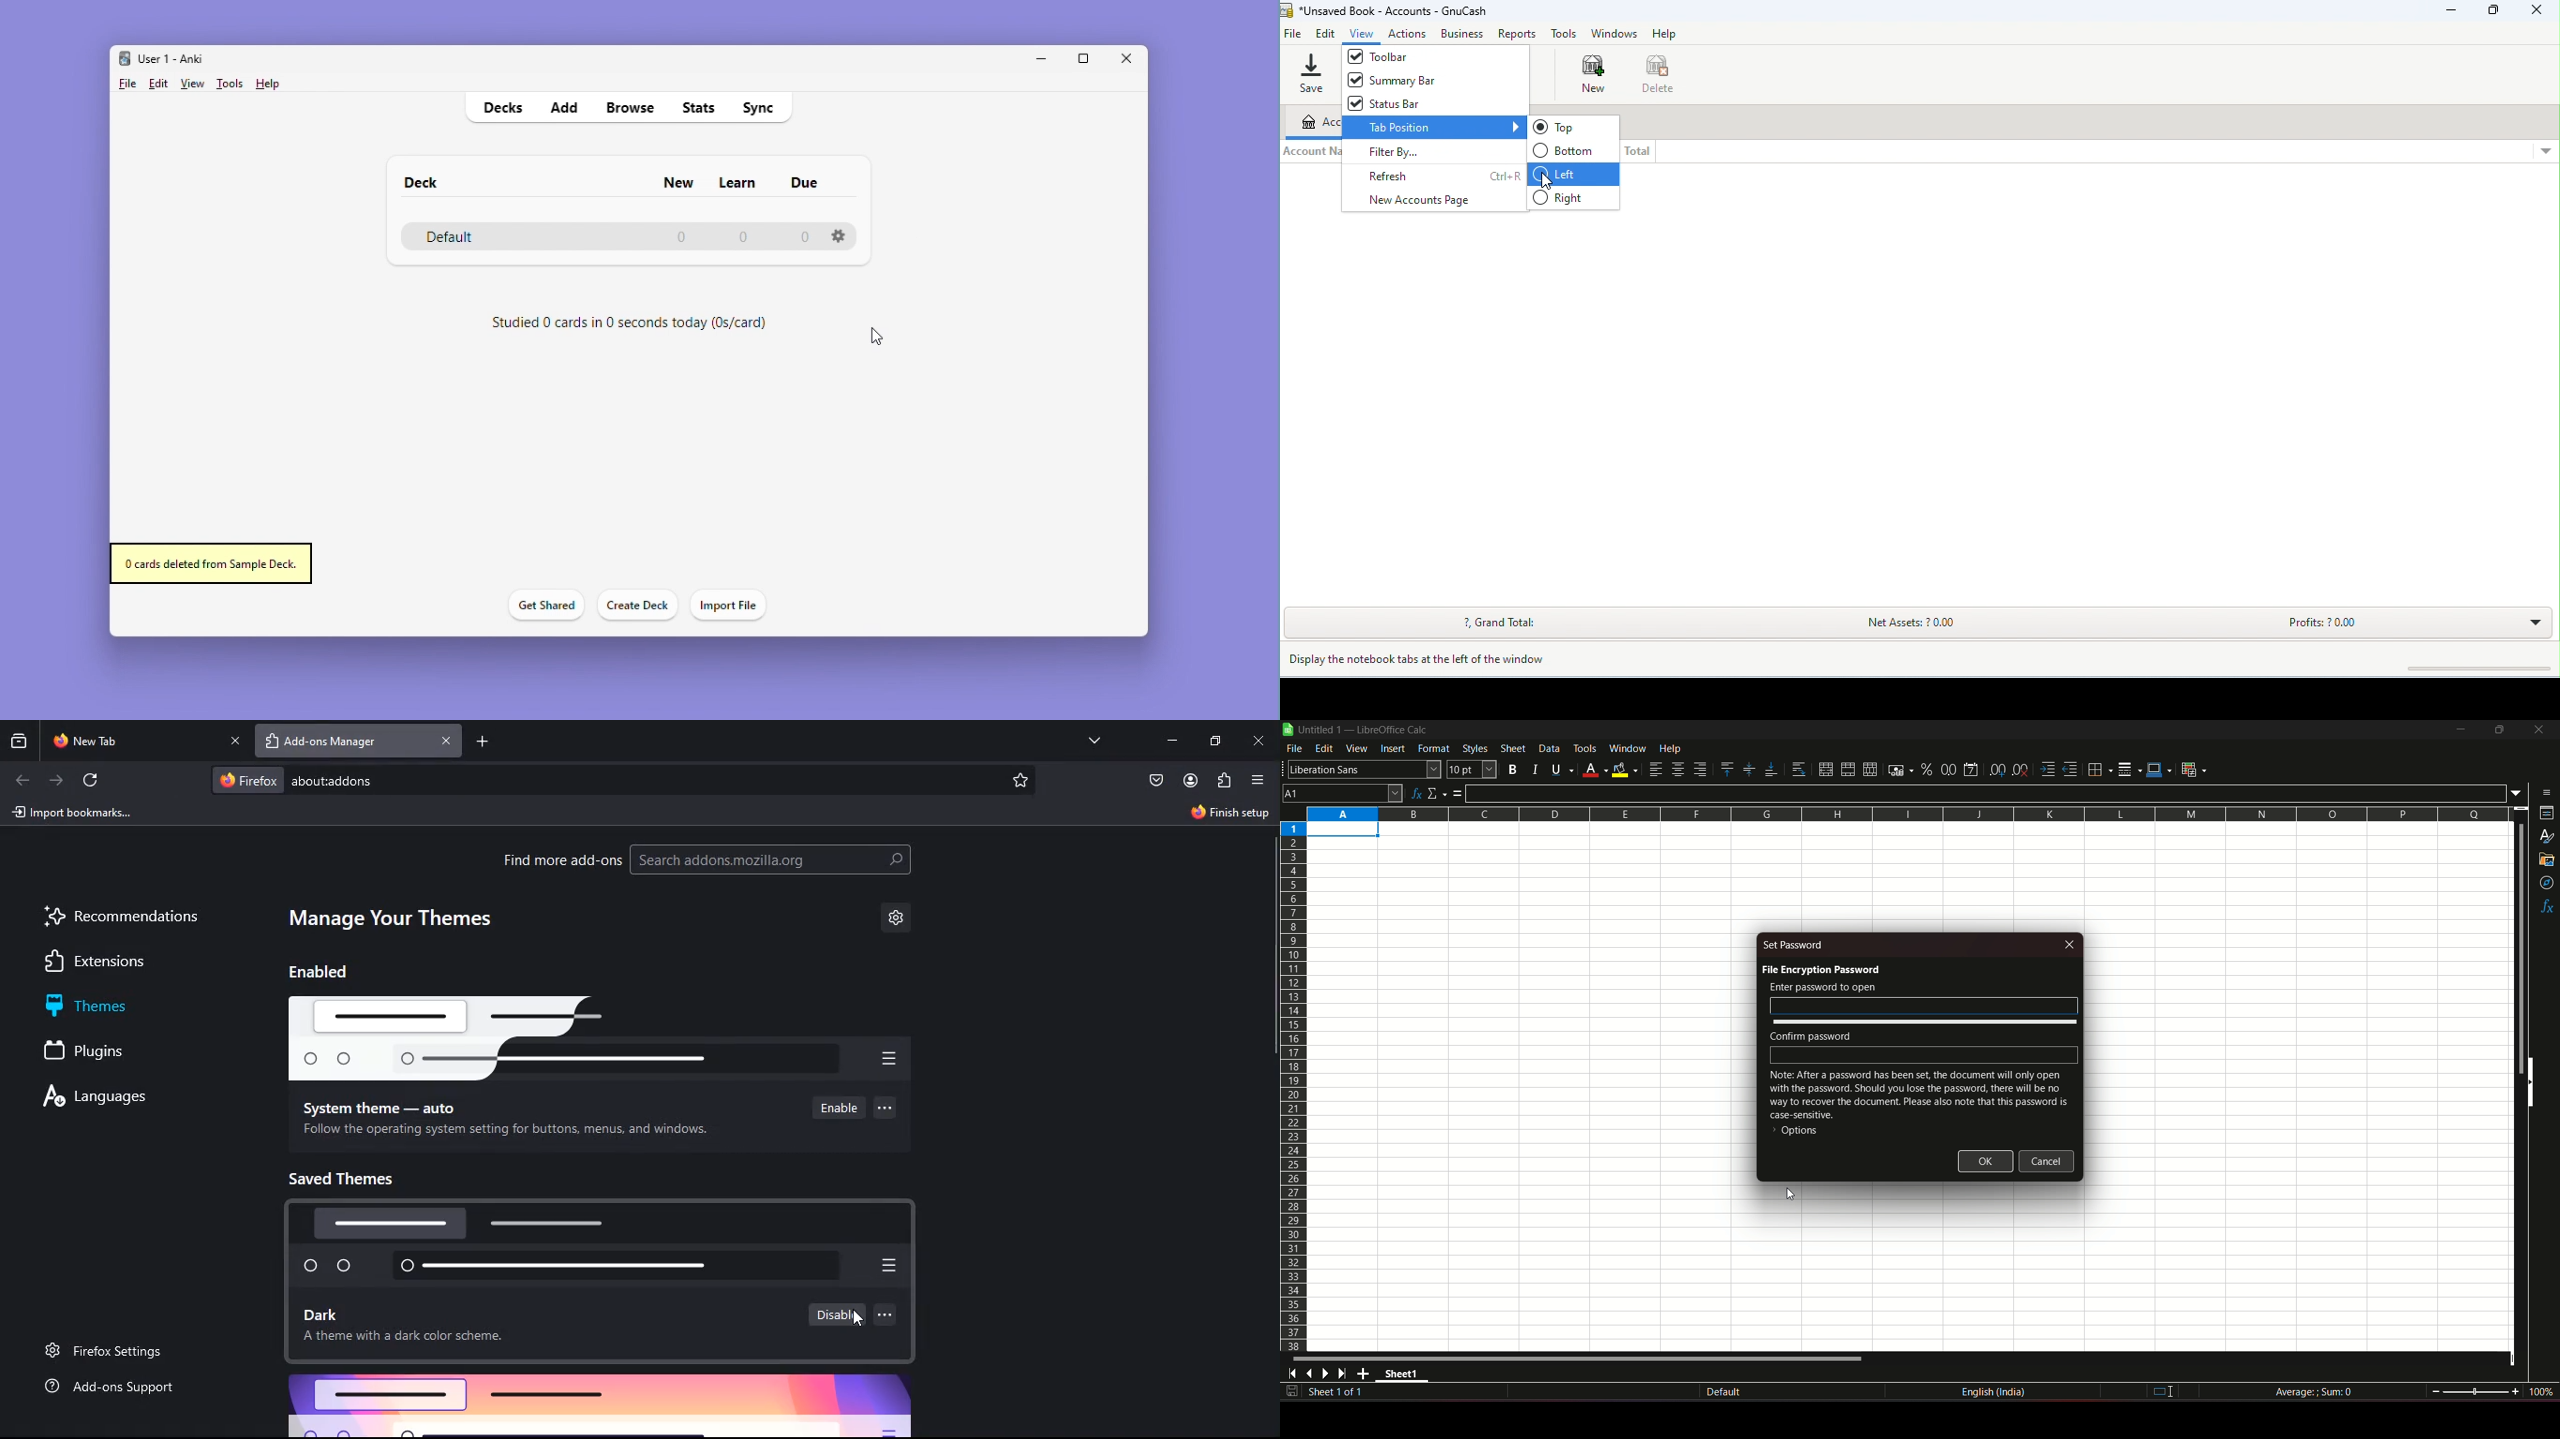 The image size is (2576, 1456). Describe the element at coordinates (1442, 177) in the screenshot. I see `refresh` at that location.